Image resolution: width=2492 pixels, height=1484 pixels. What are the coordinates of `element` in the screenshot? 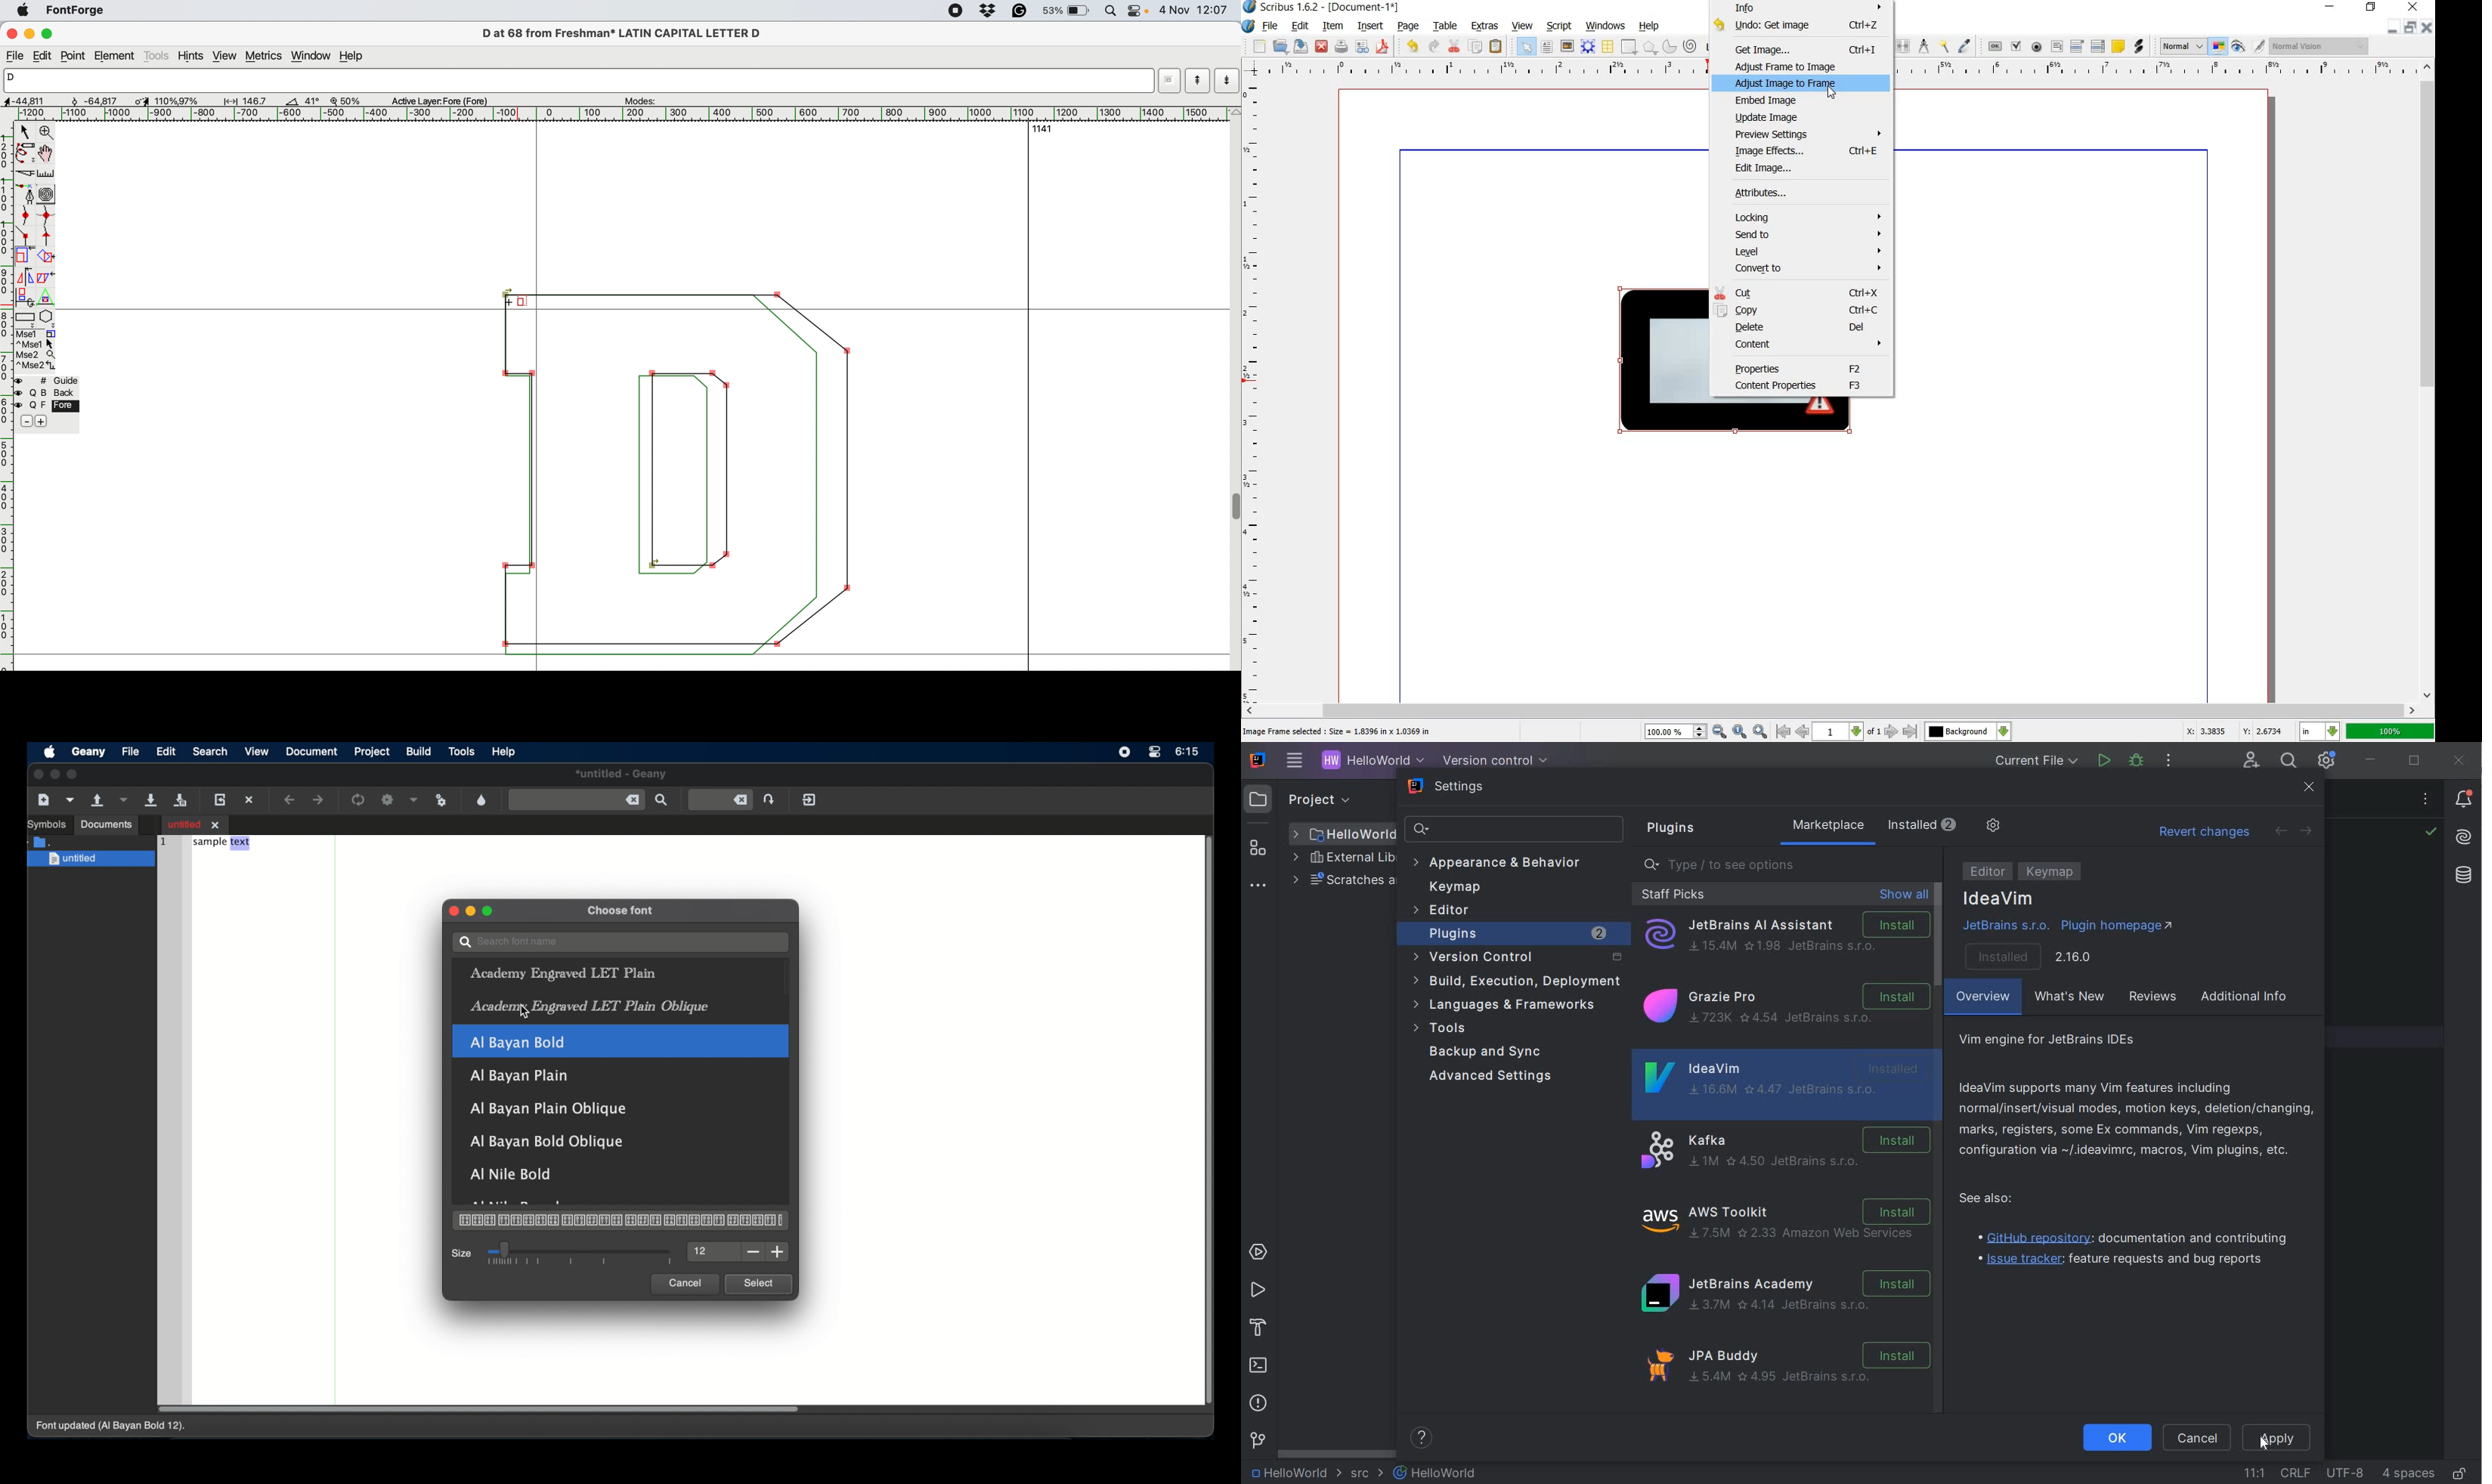 It's located at (115, 57).